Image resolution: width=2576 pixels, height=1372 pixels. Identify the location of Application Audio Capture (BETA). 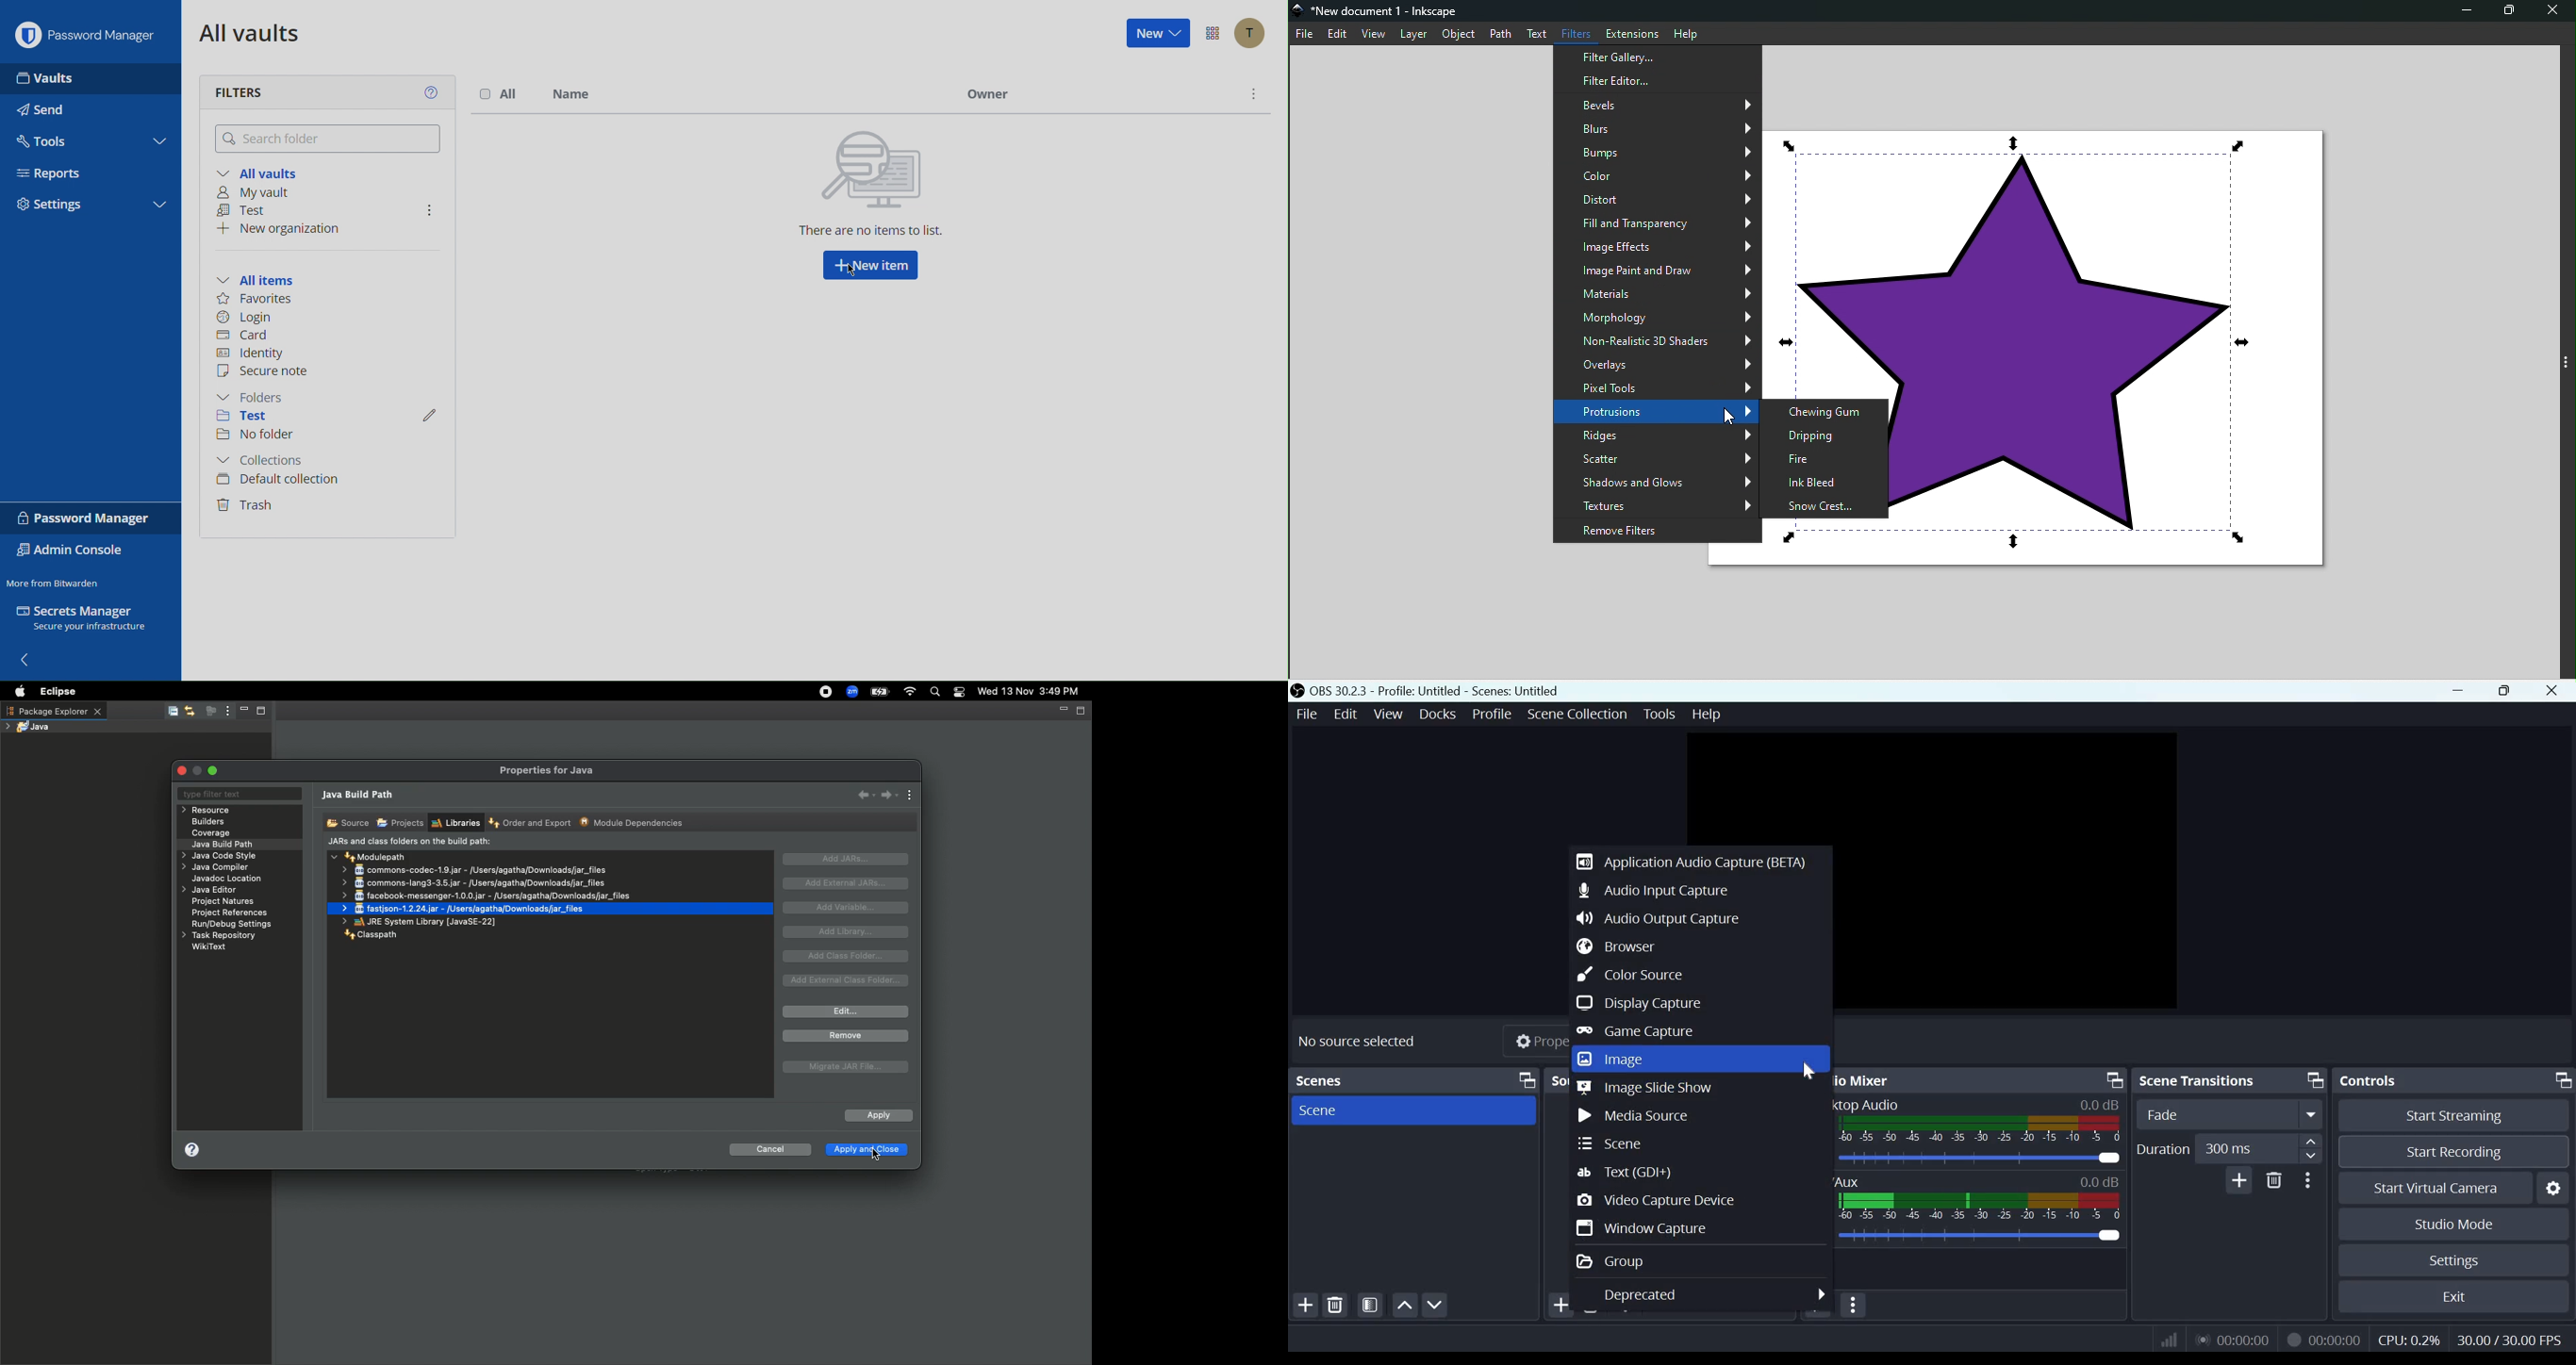
(1692, 860).